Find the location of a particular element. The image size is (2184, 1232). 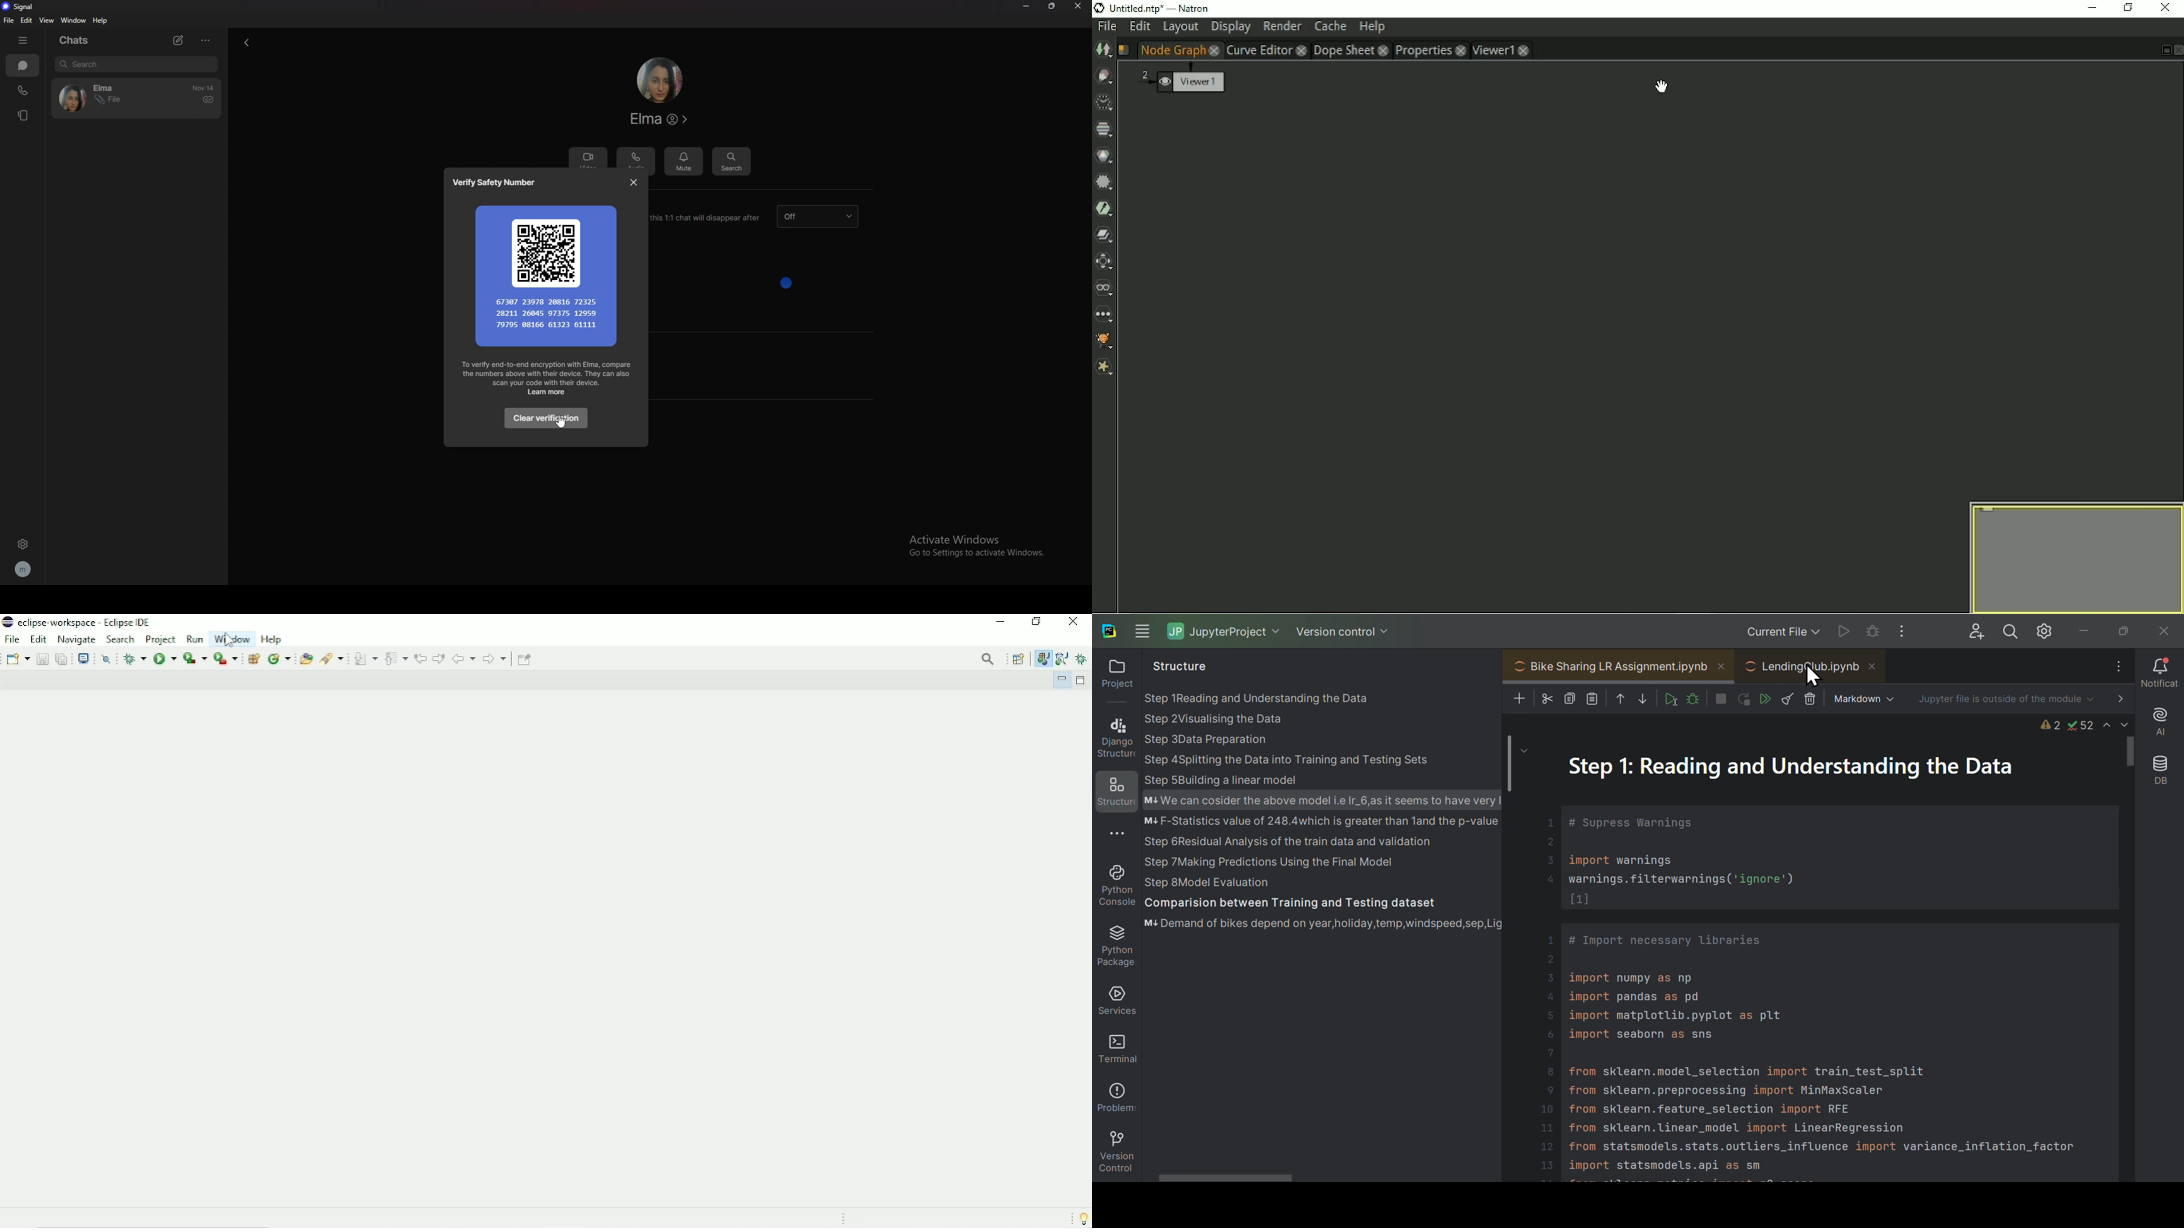

Debug is located at coordinates (134, 658).